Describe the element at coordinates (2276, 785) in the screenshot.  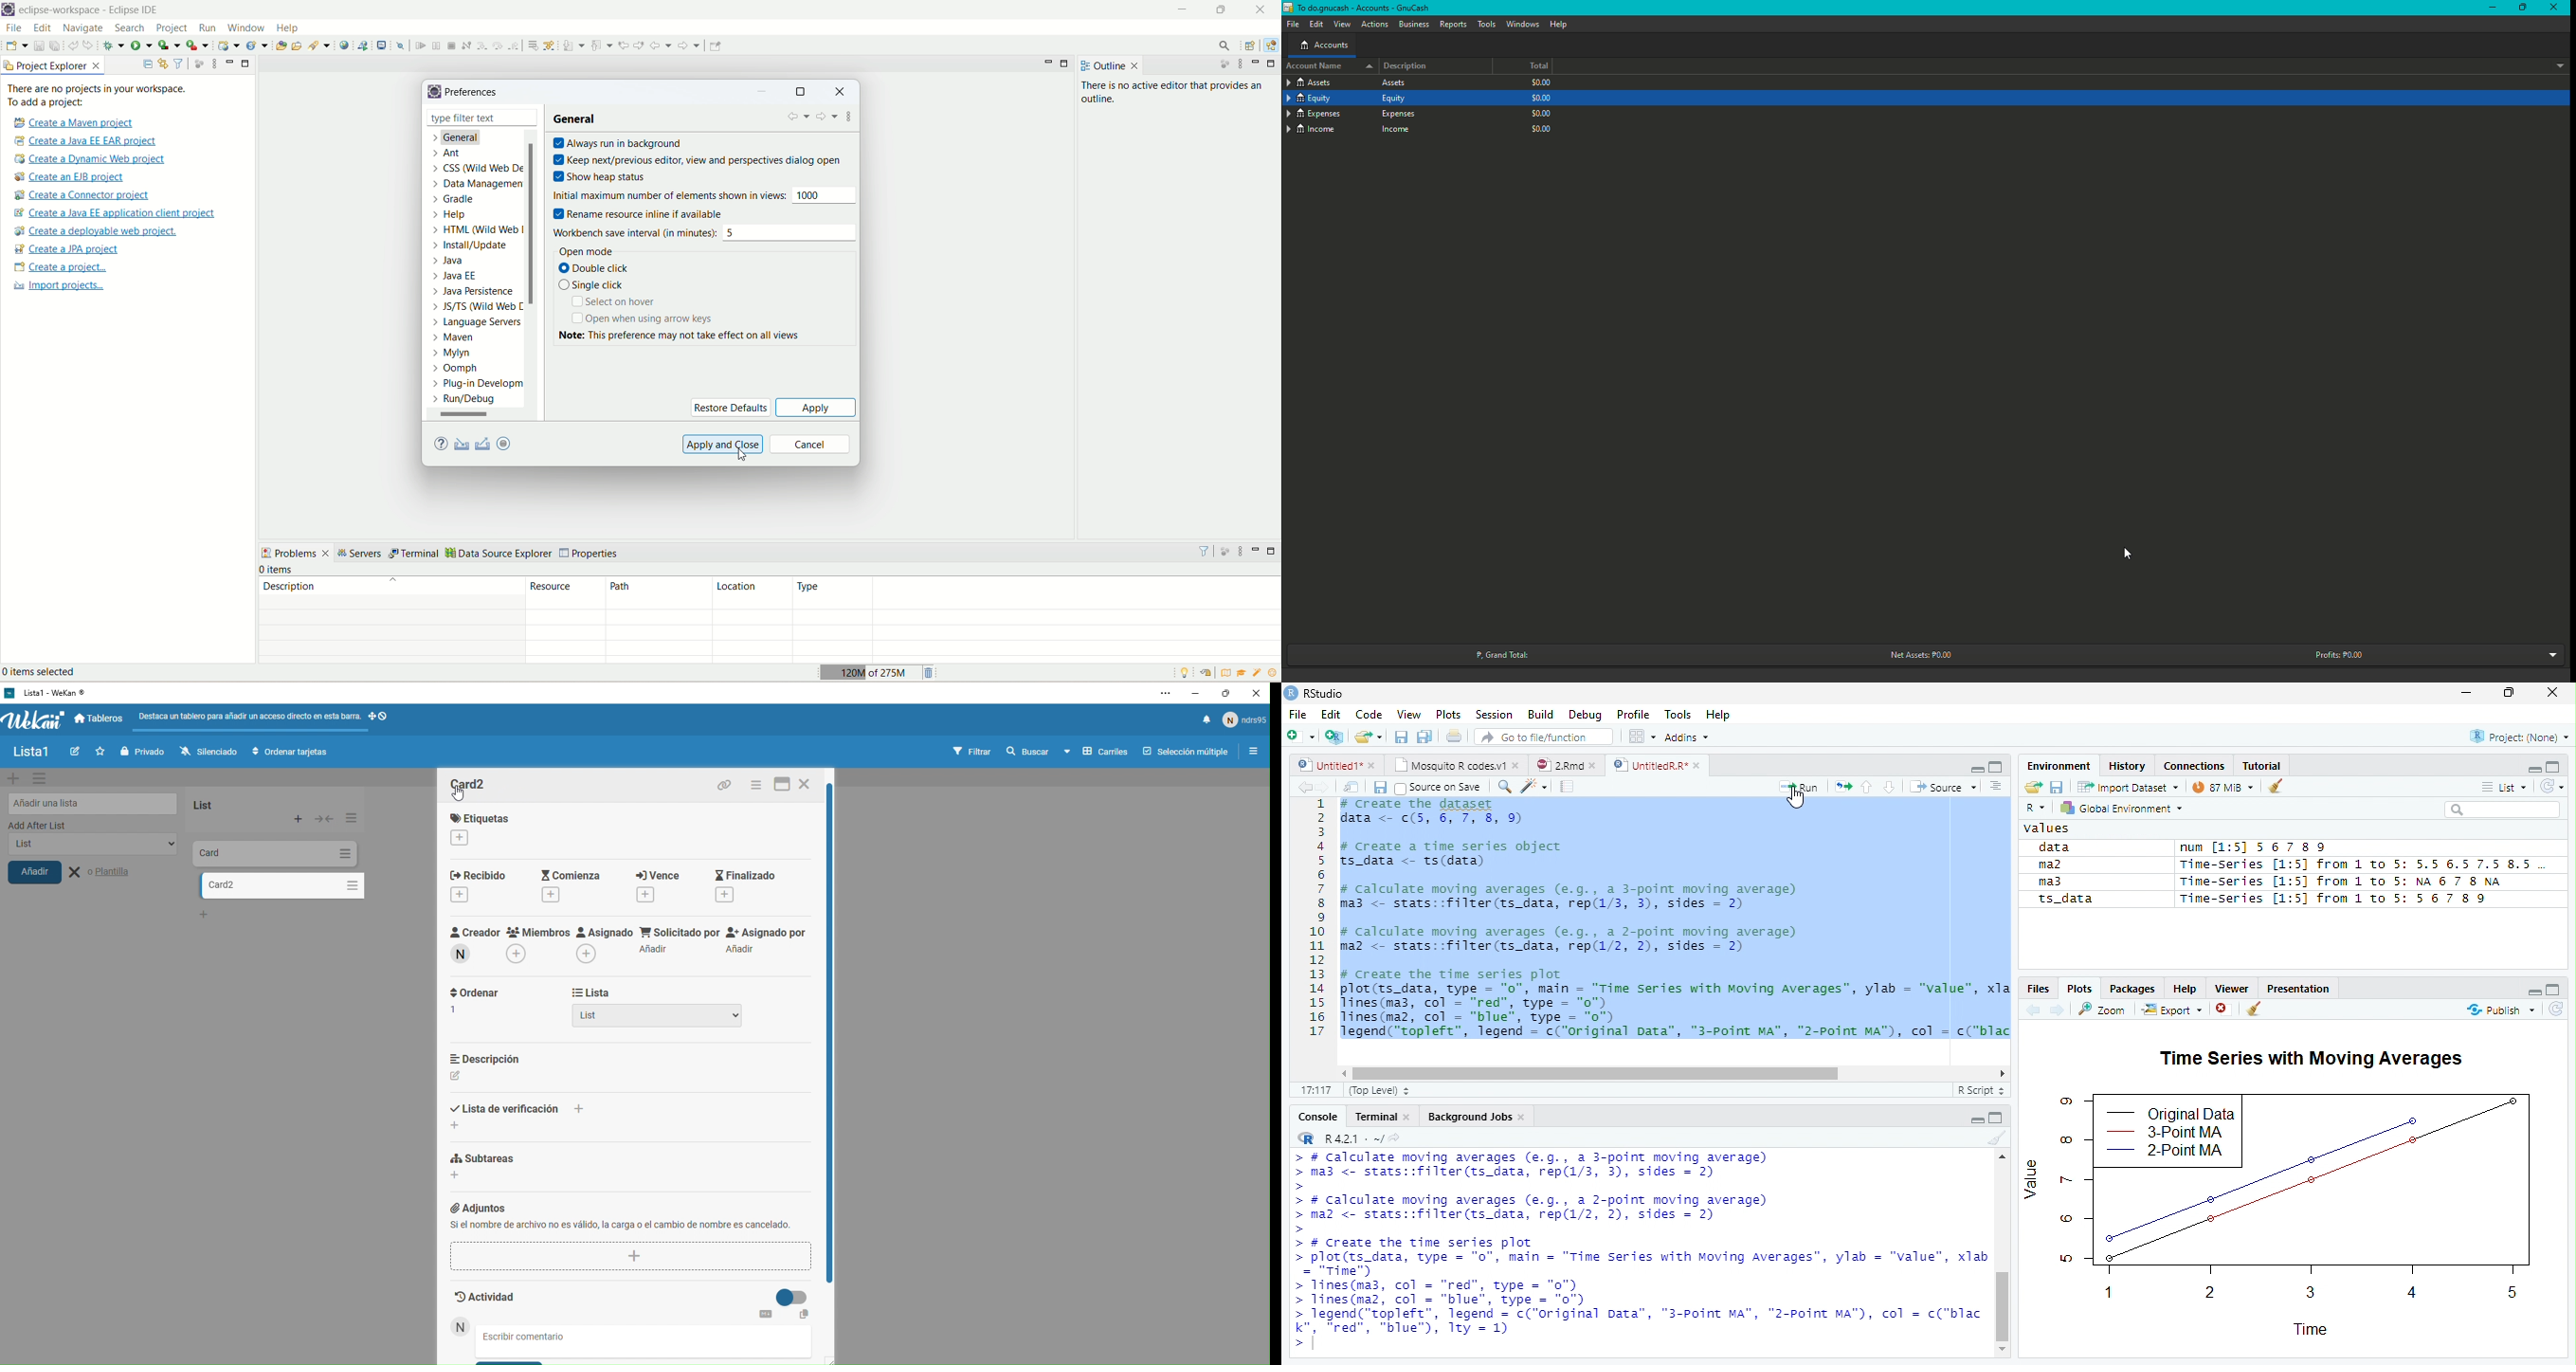
I see `clear` at that location.